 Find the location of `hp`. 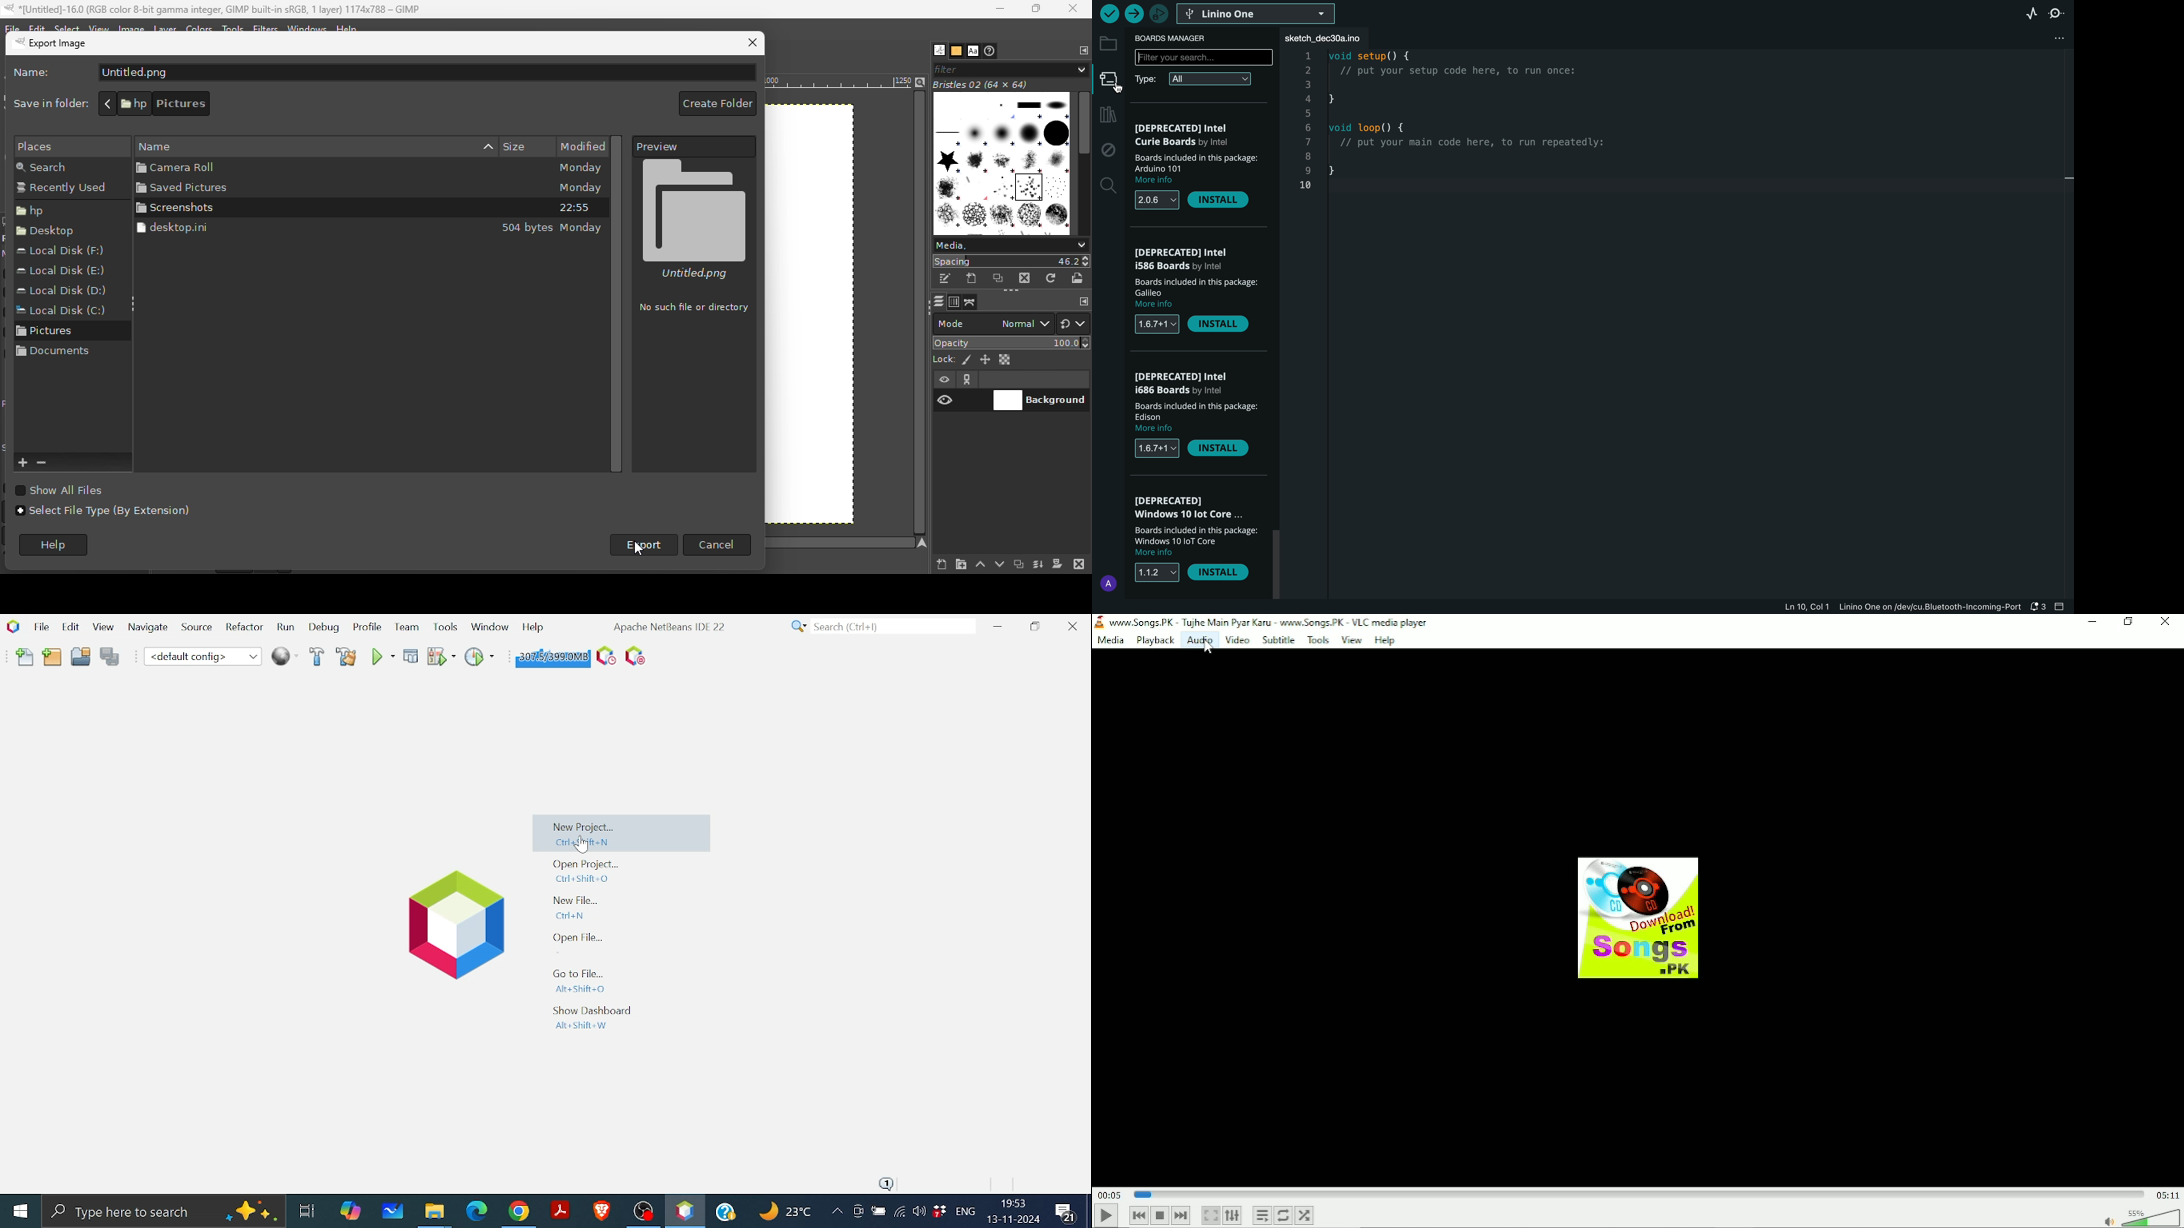

hp is located at coordinates (132, 102).